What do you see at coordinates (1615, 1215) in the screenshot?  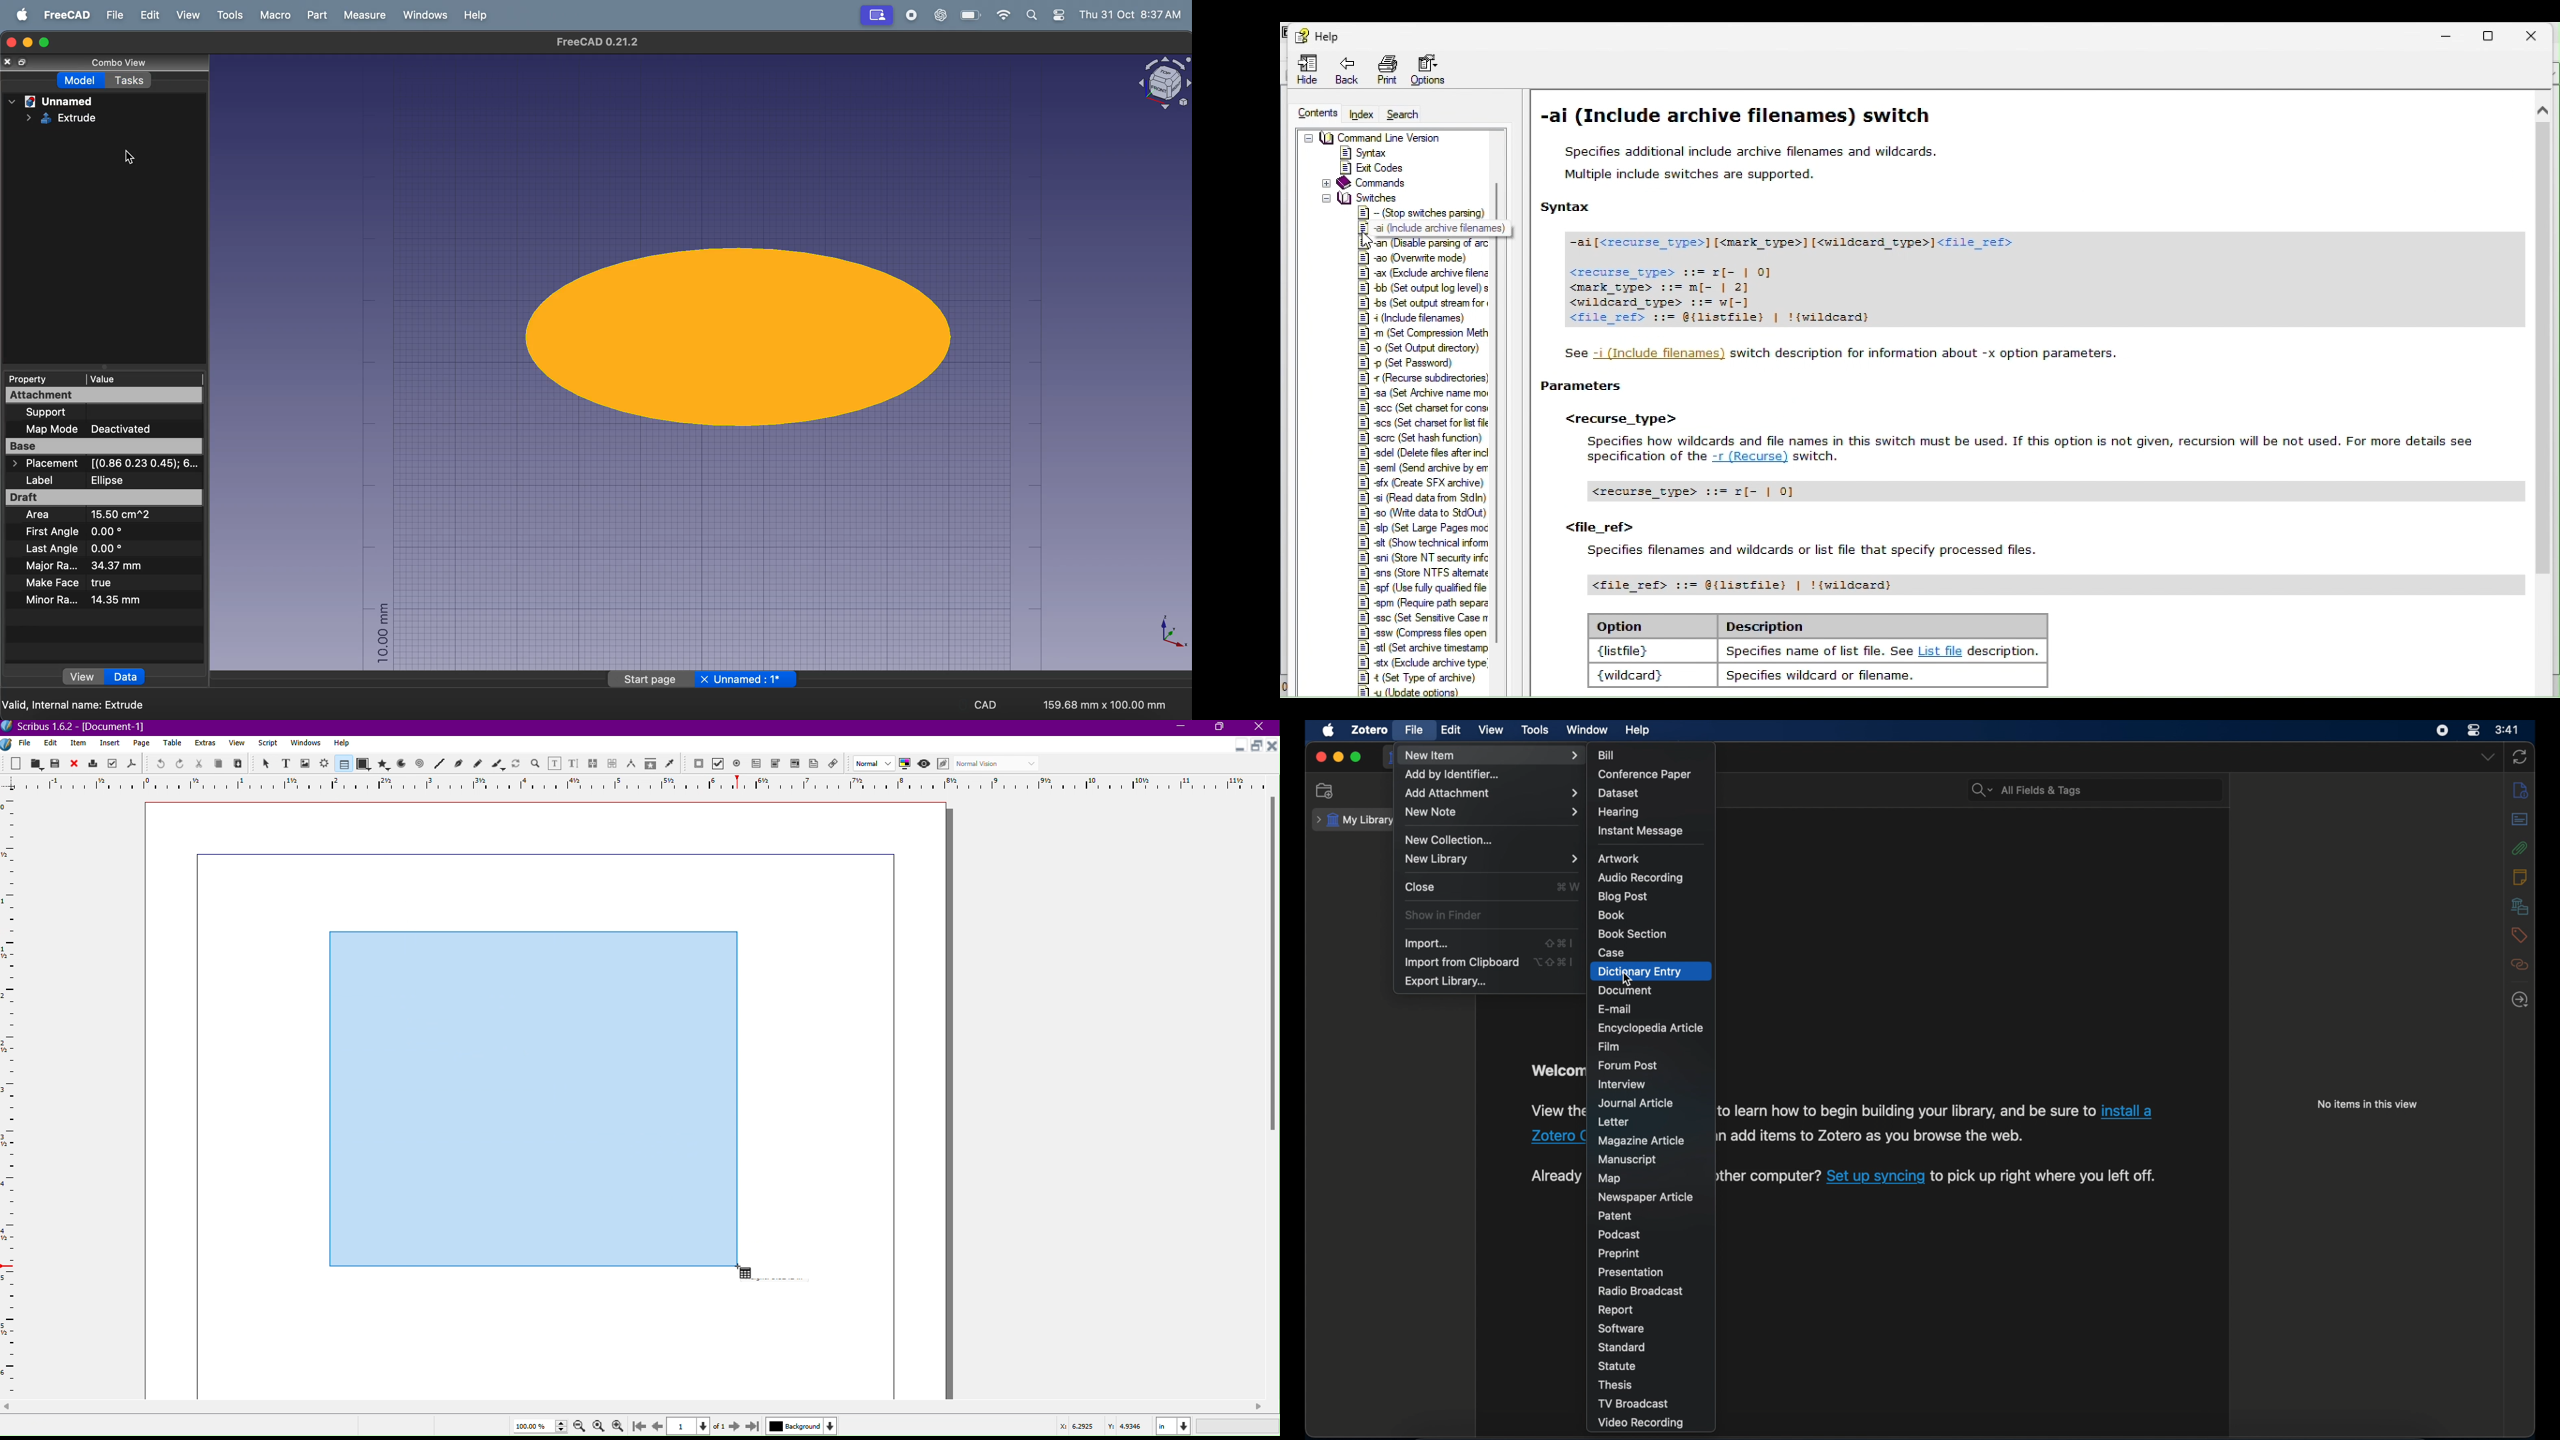 I see `patent` at bounding box center [1615, 1215].